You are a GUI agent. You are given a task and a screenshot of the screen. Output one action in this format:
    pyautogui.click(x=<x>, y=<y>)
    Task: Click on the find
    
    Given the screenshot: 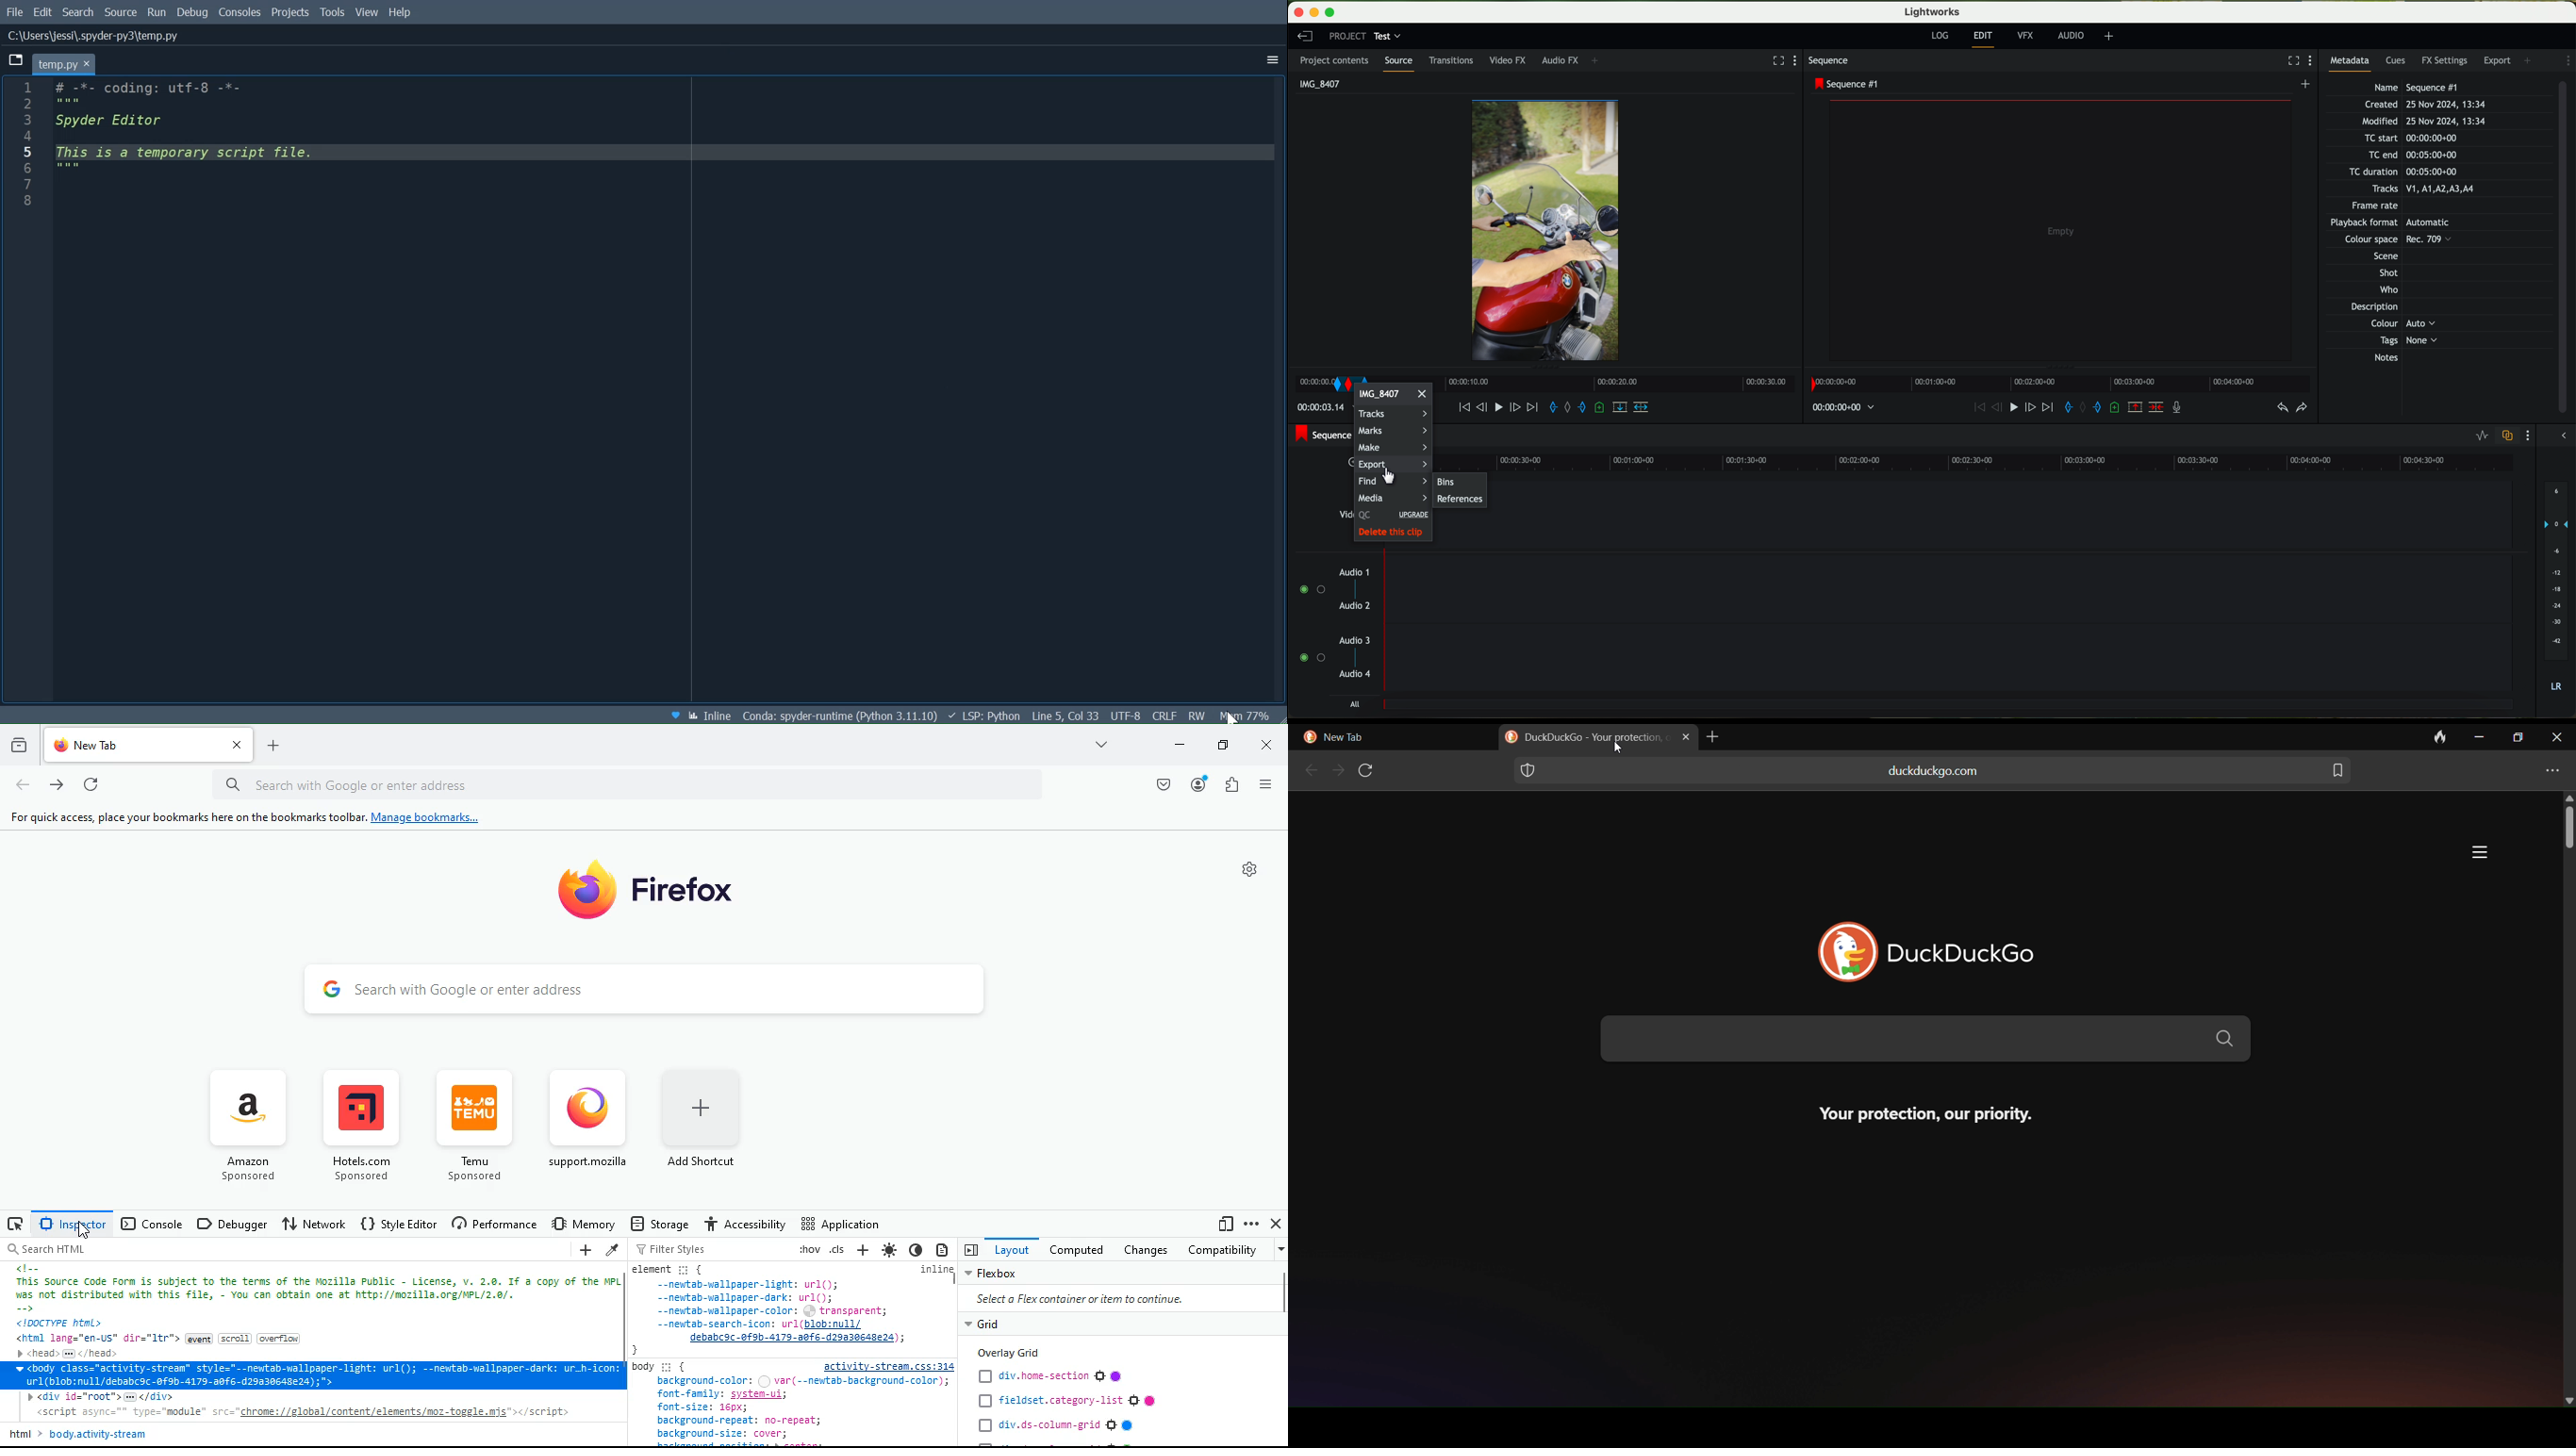 What is the action you would take?
    pyautogui.click(x=1375, y=483)
    